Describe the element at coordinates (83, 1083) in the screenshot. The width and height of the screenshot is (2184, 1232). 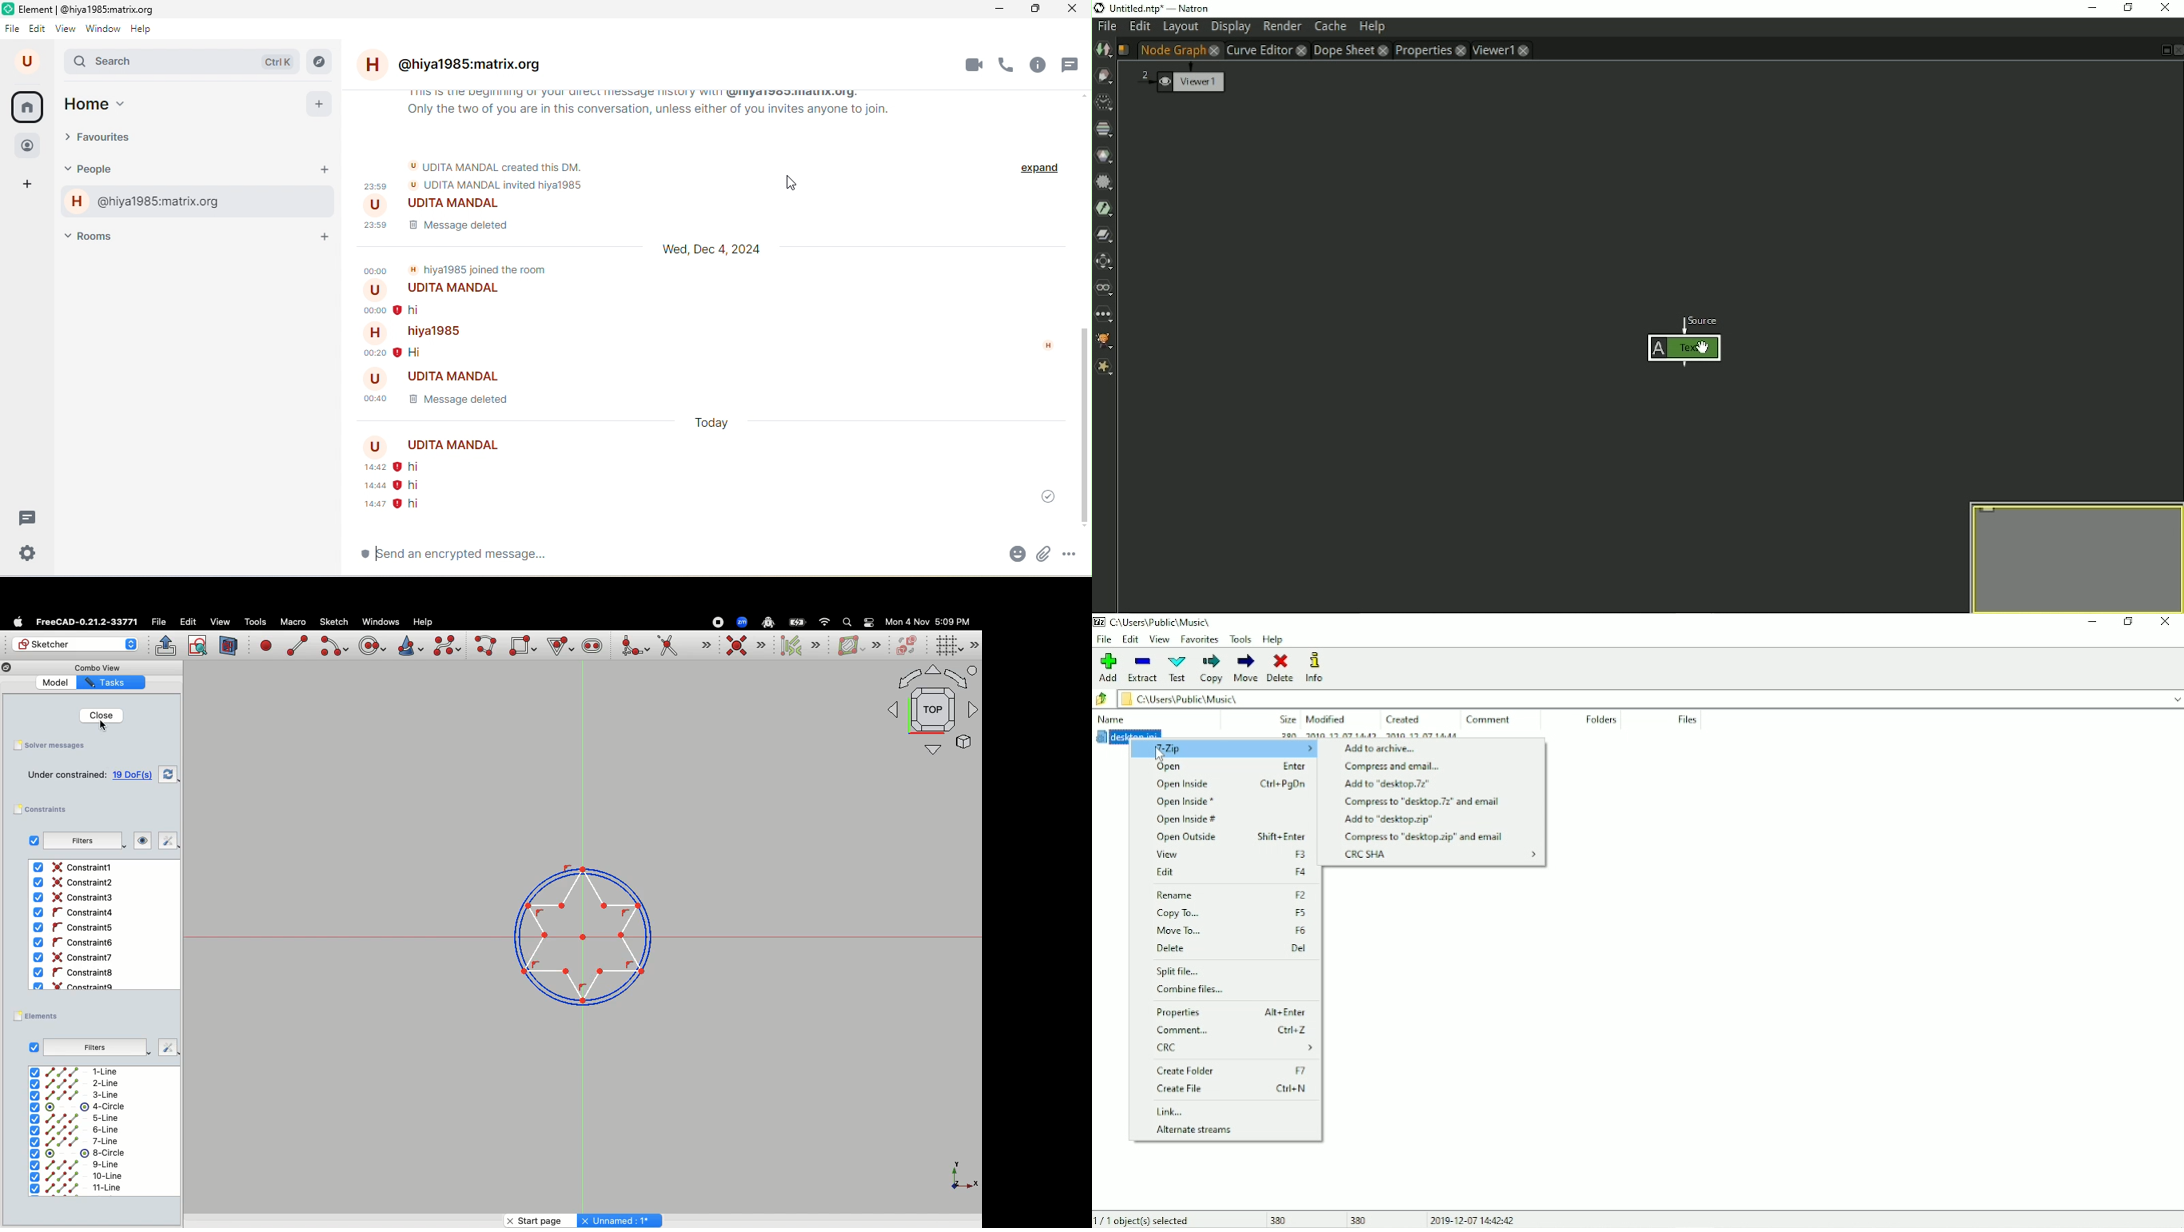
I see `2-Line` at that location.